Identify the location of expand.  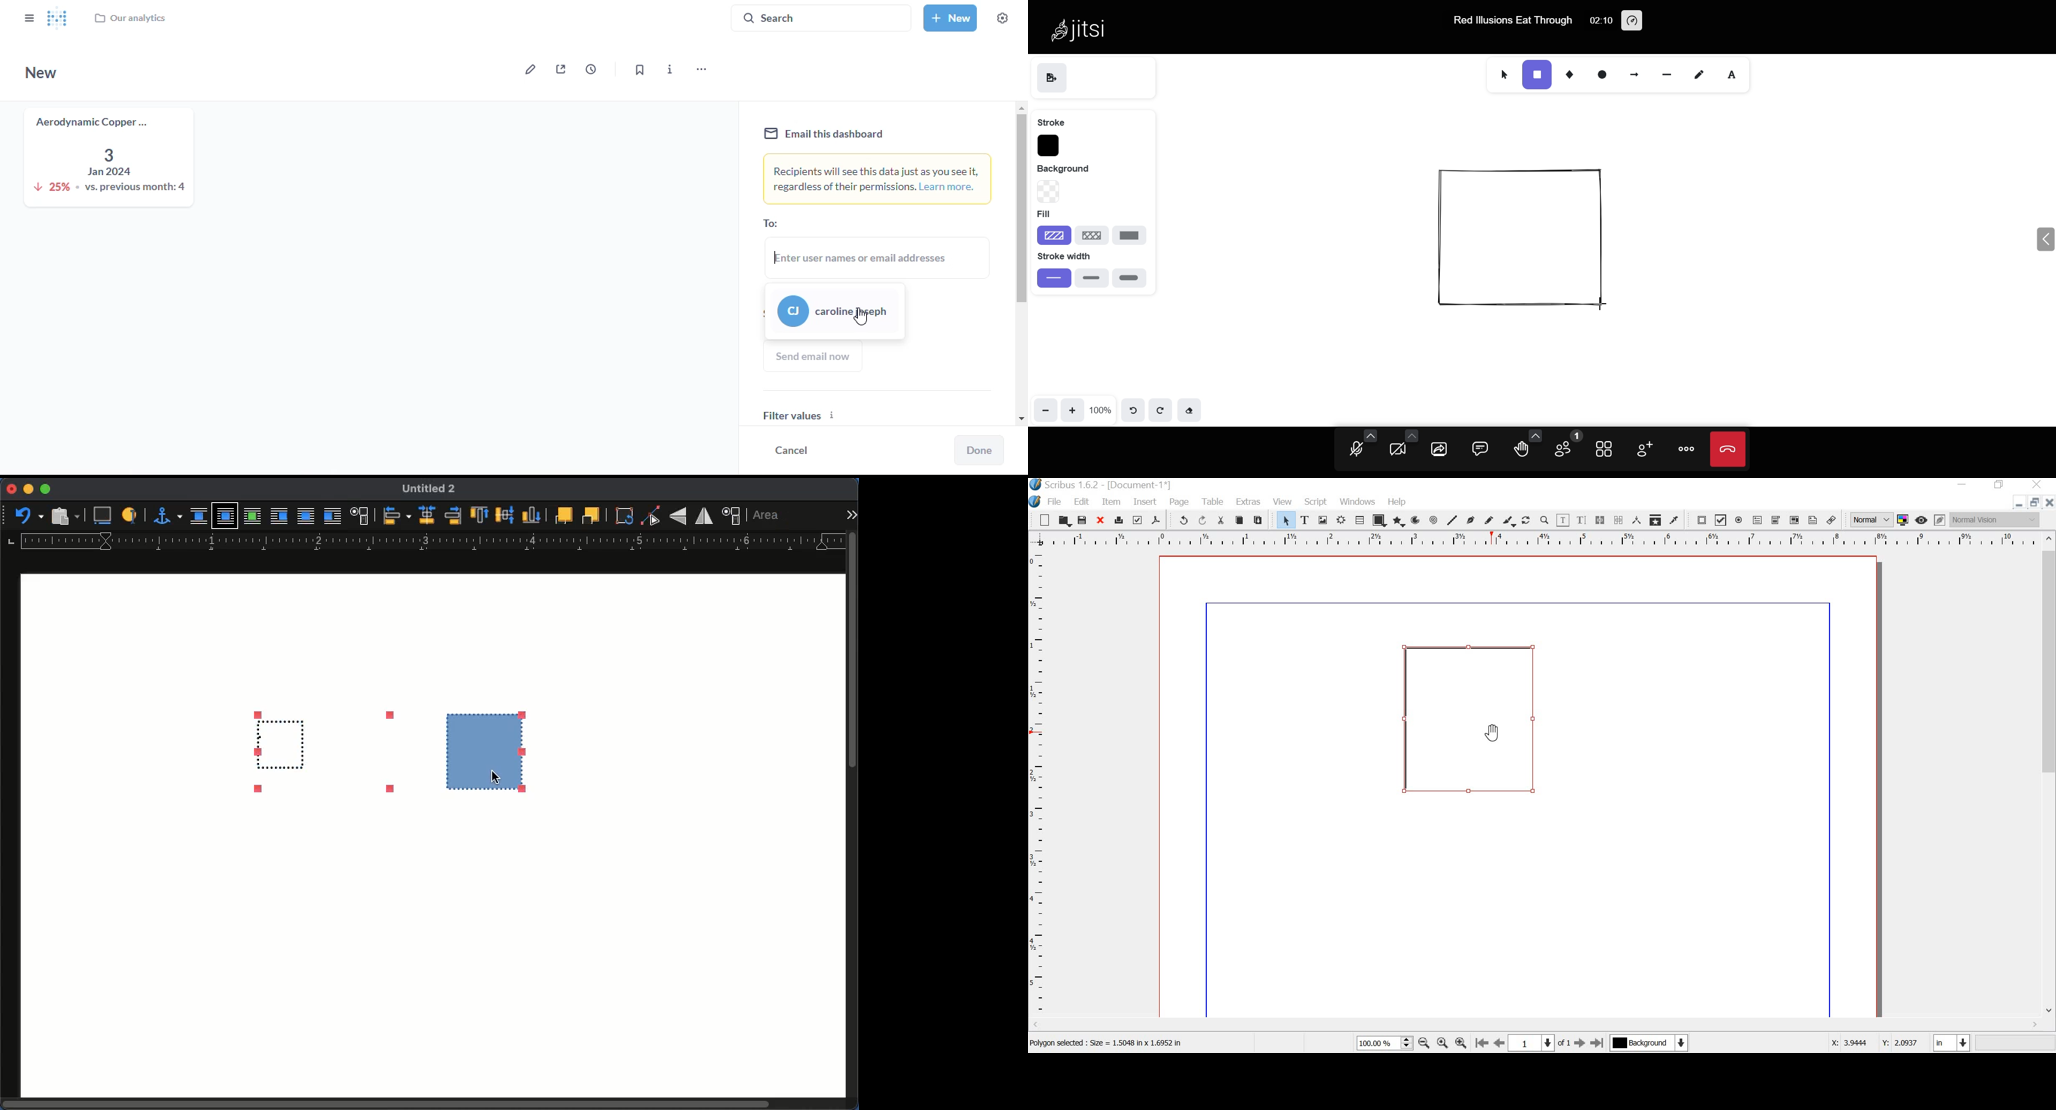
(2043, 241).